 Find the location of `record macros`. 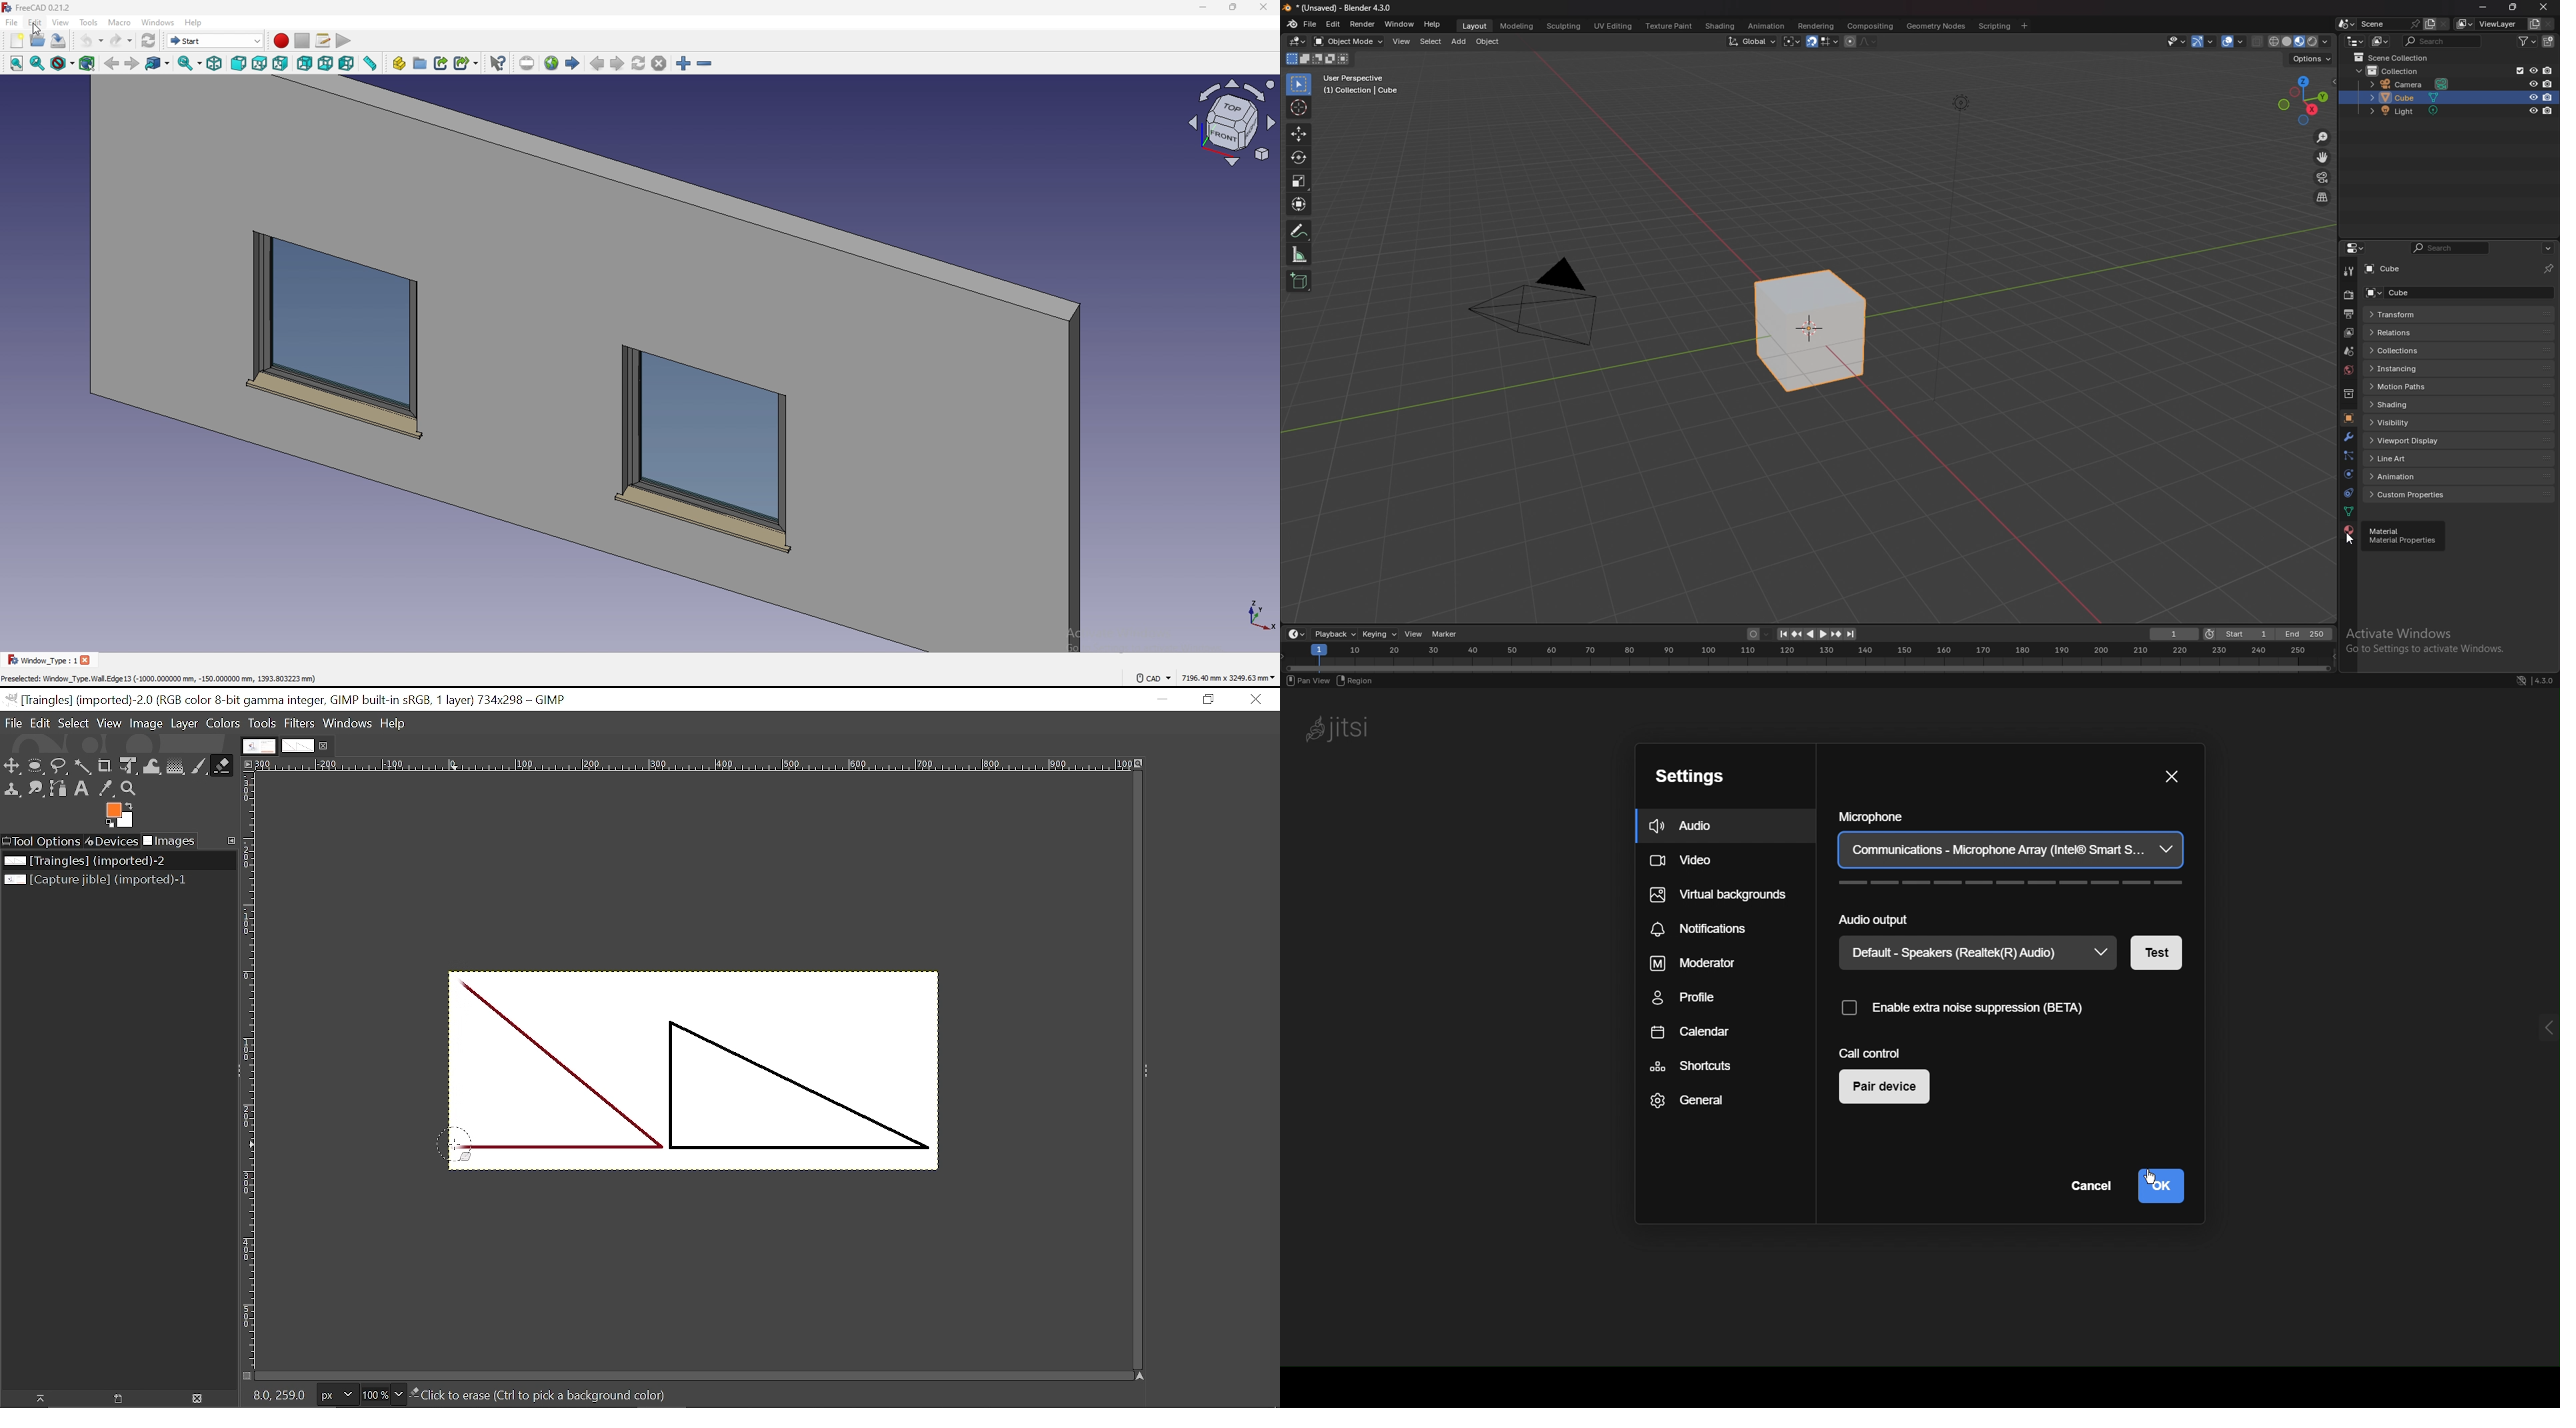

record macros is located at coordinates (281, 41).